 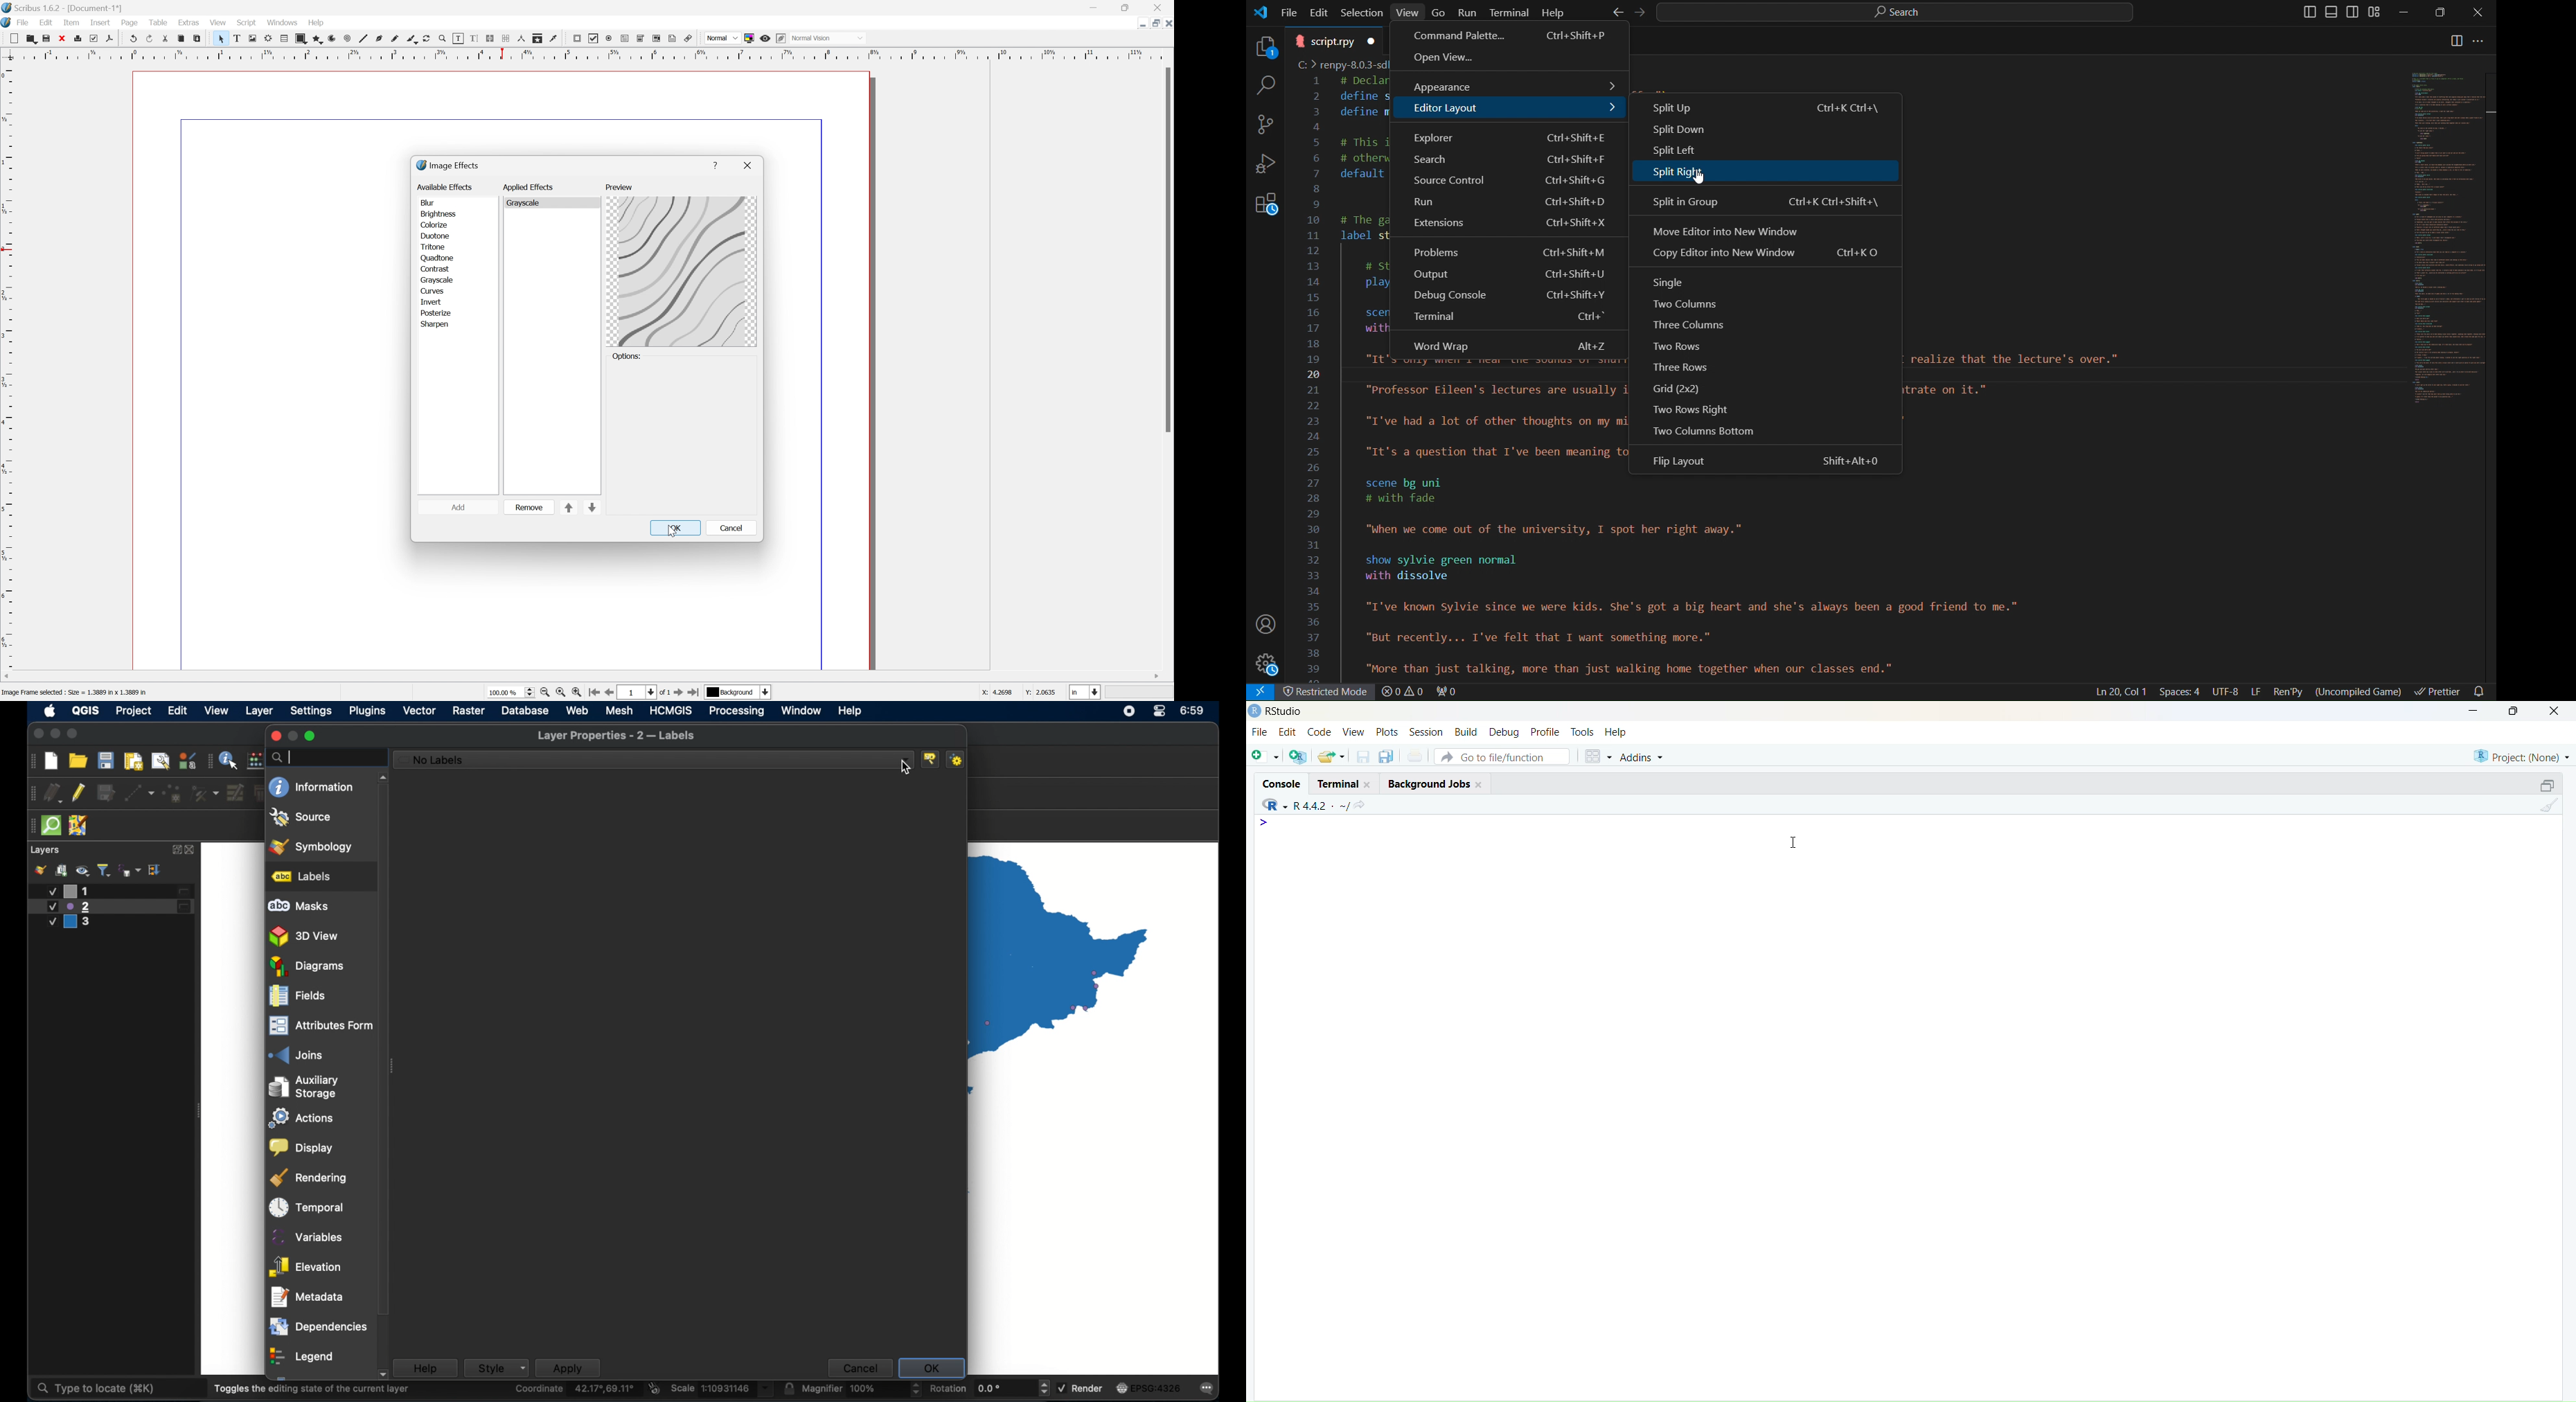 What do you see at coordinates (459, 38) in the screenshot?
I see `Edit contents of frame` at bounding box center [459, 38].